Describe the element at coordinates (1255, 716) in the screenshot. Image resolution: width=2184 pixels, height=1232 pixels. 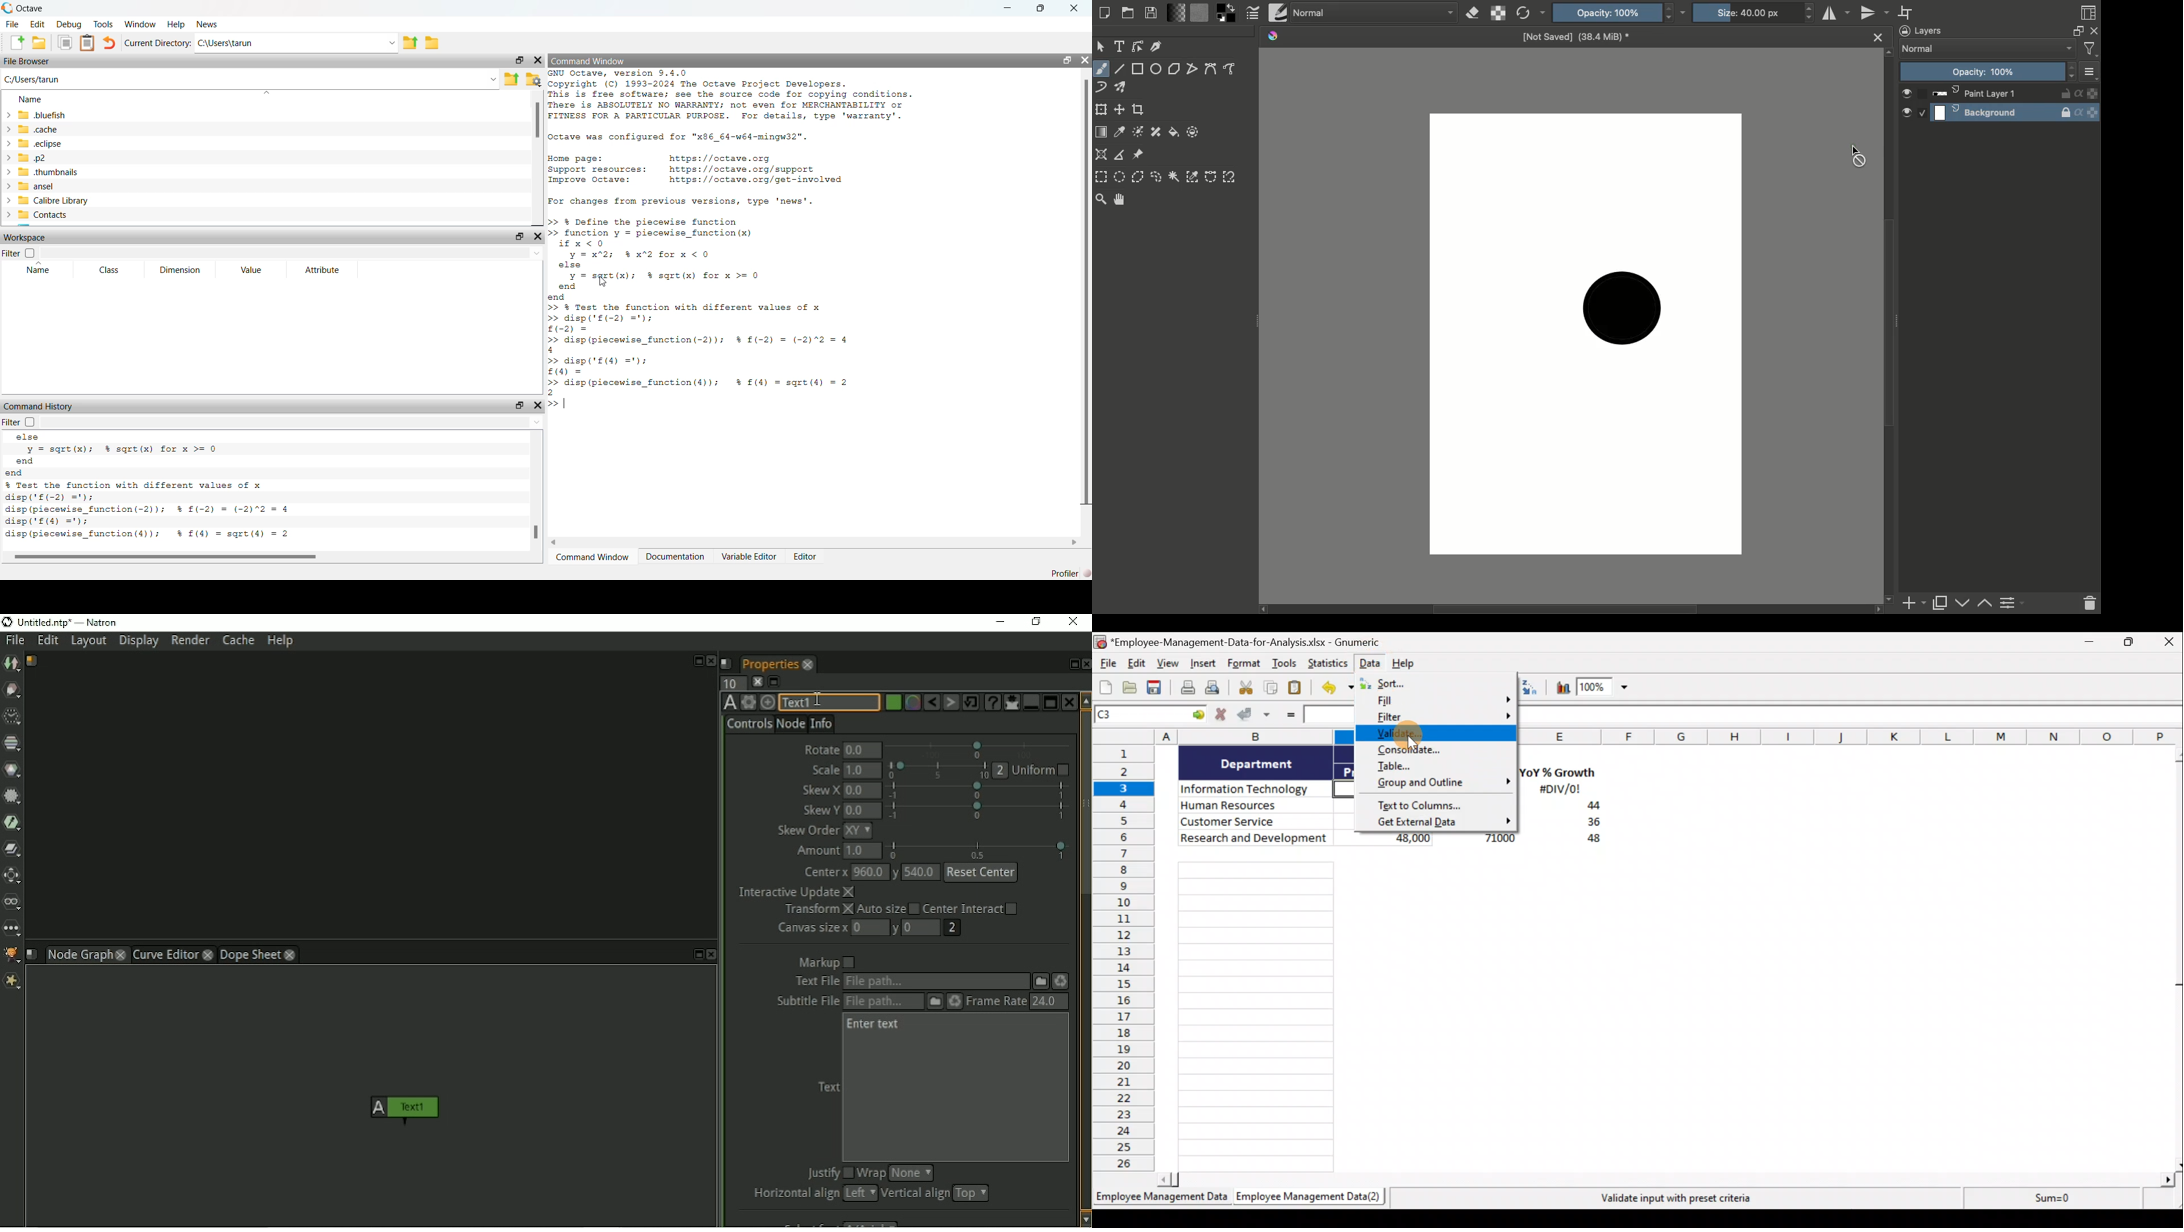
I see `Accept changes` at that location.